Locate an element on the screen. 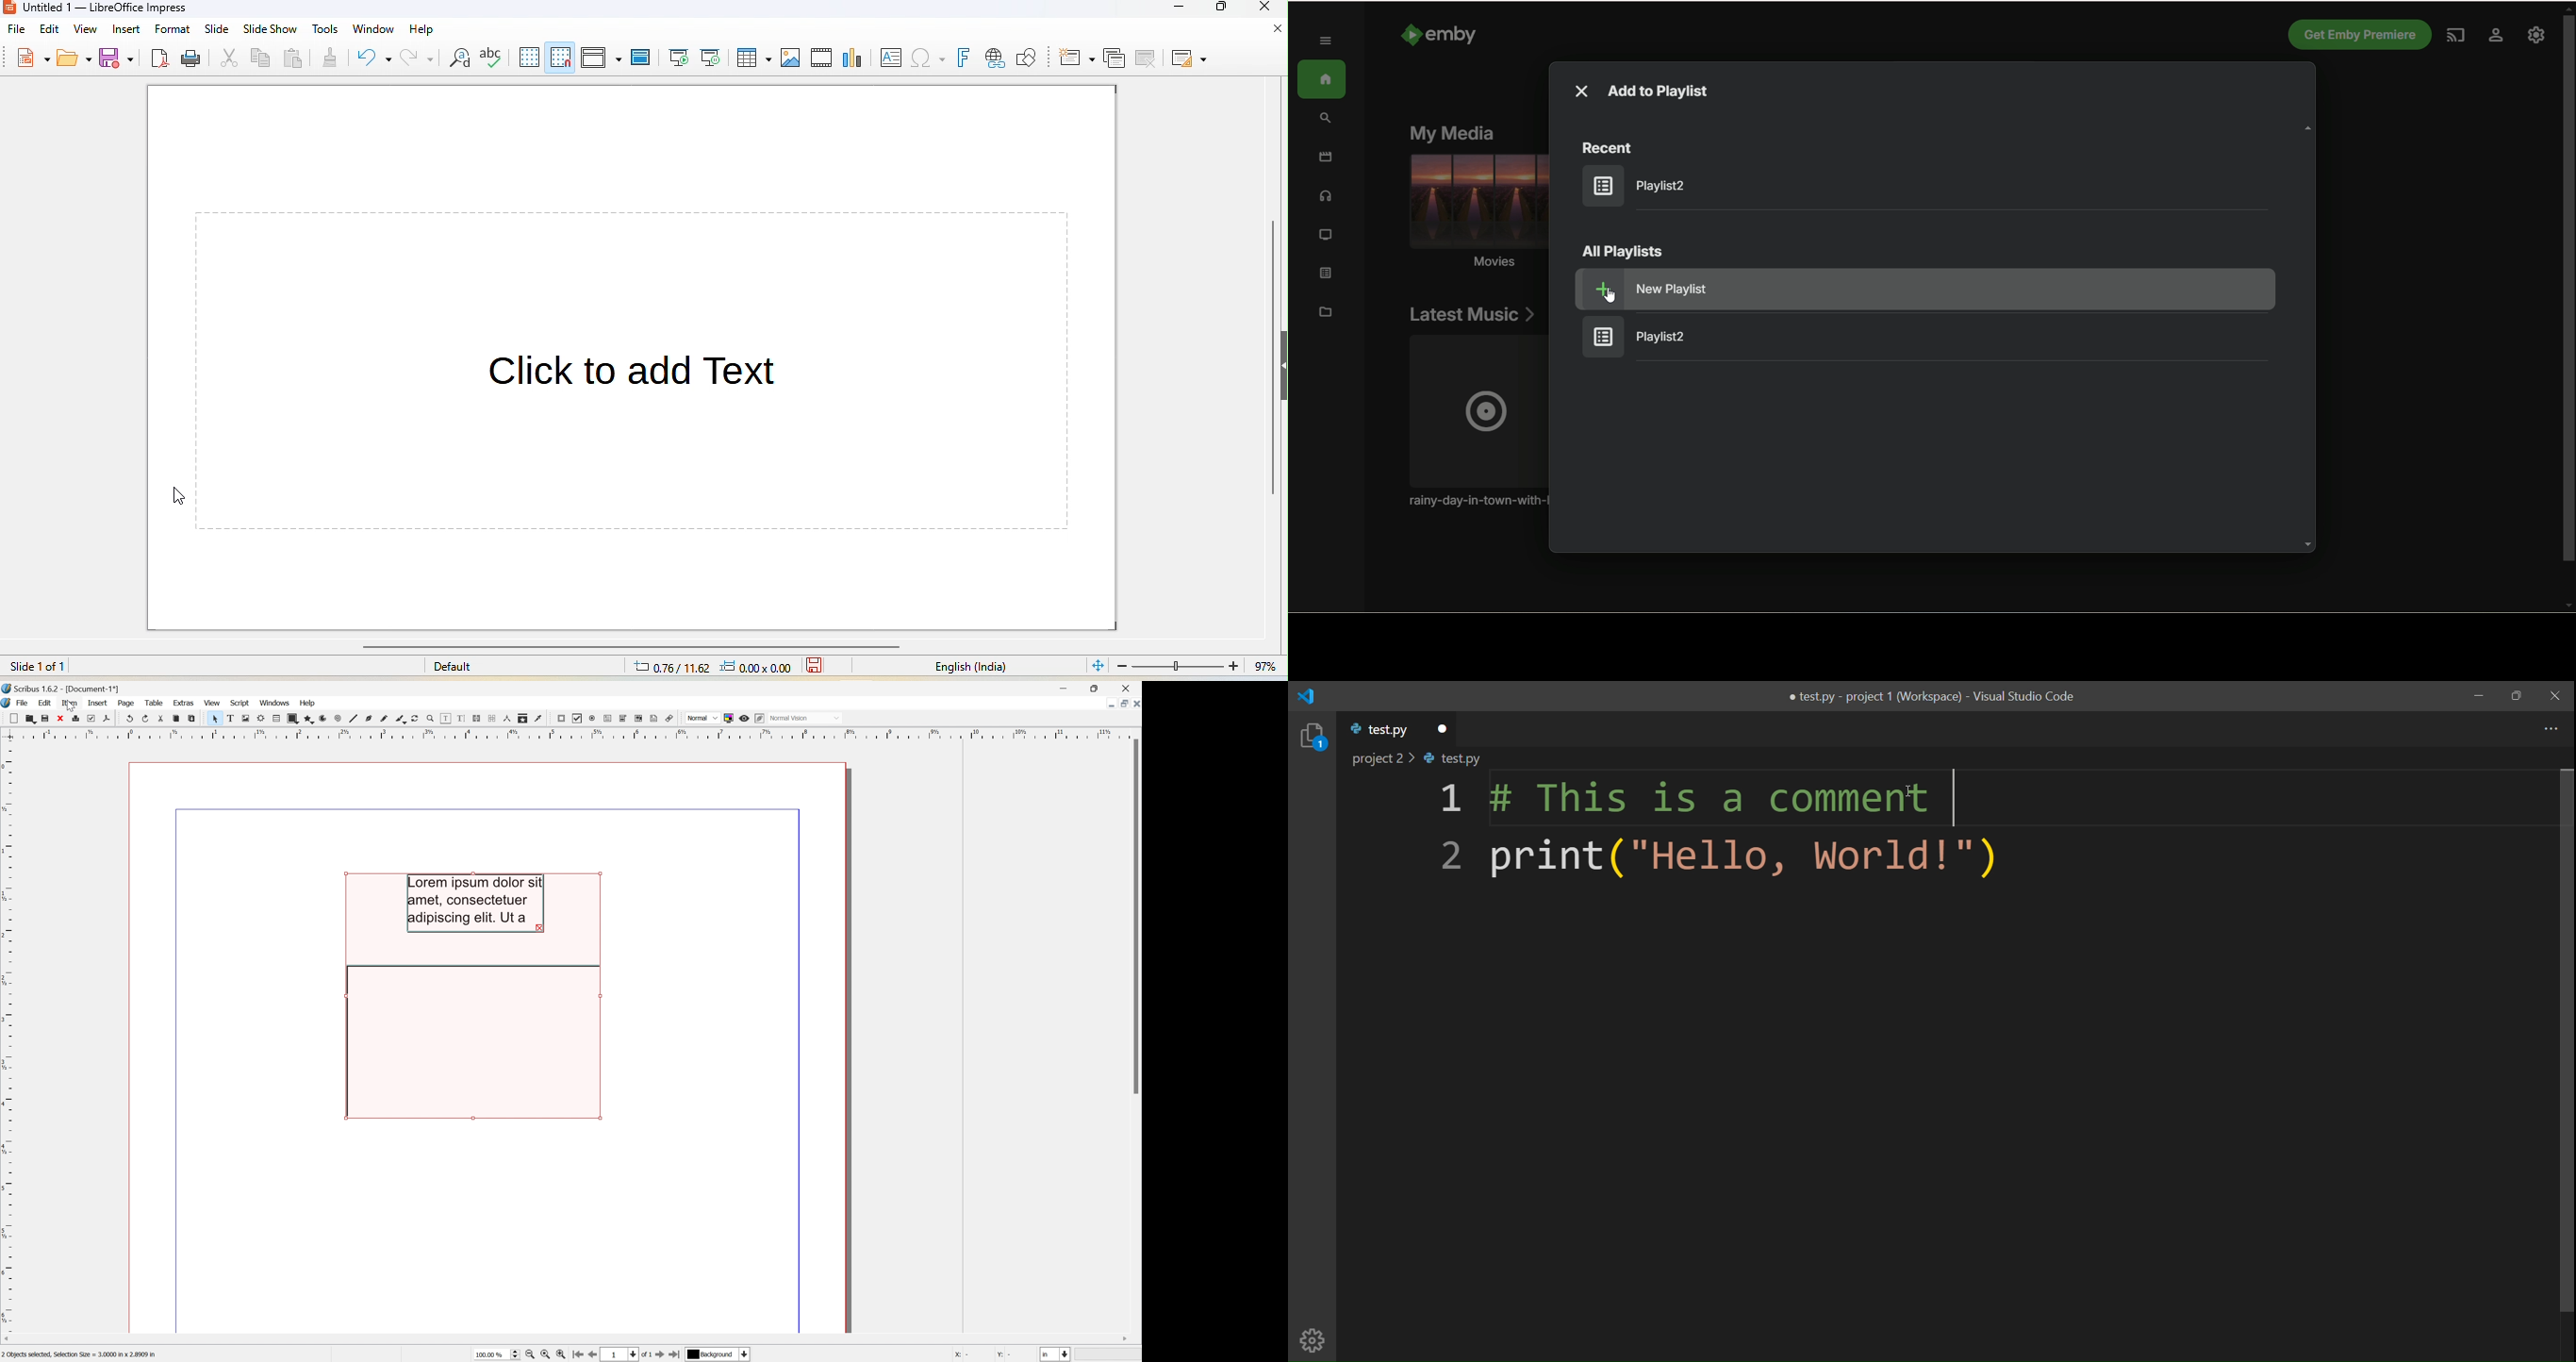 Image resolution: width=2576 pixels, height=1372 pixels. code is located at coordinates (1736, 859).